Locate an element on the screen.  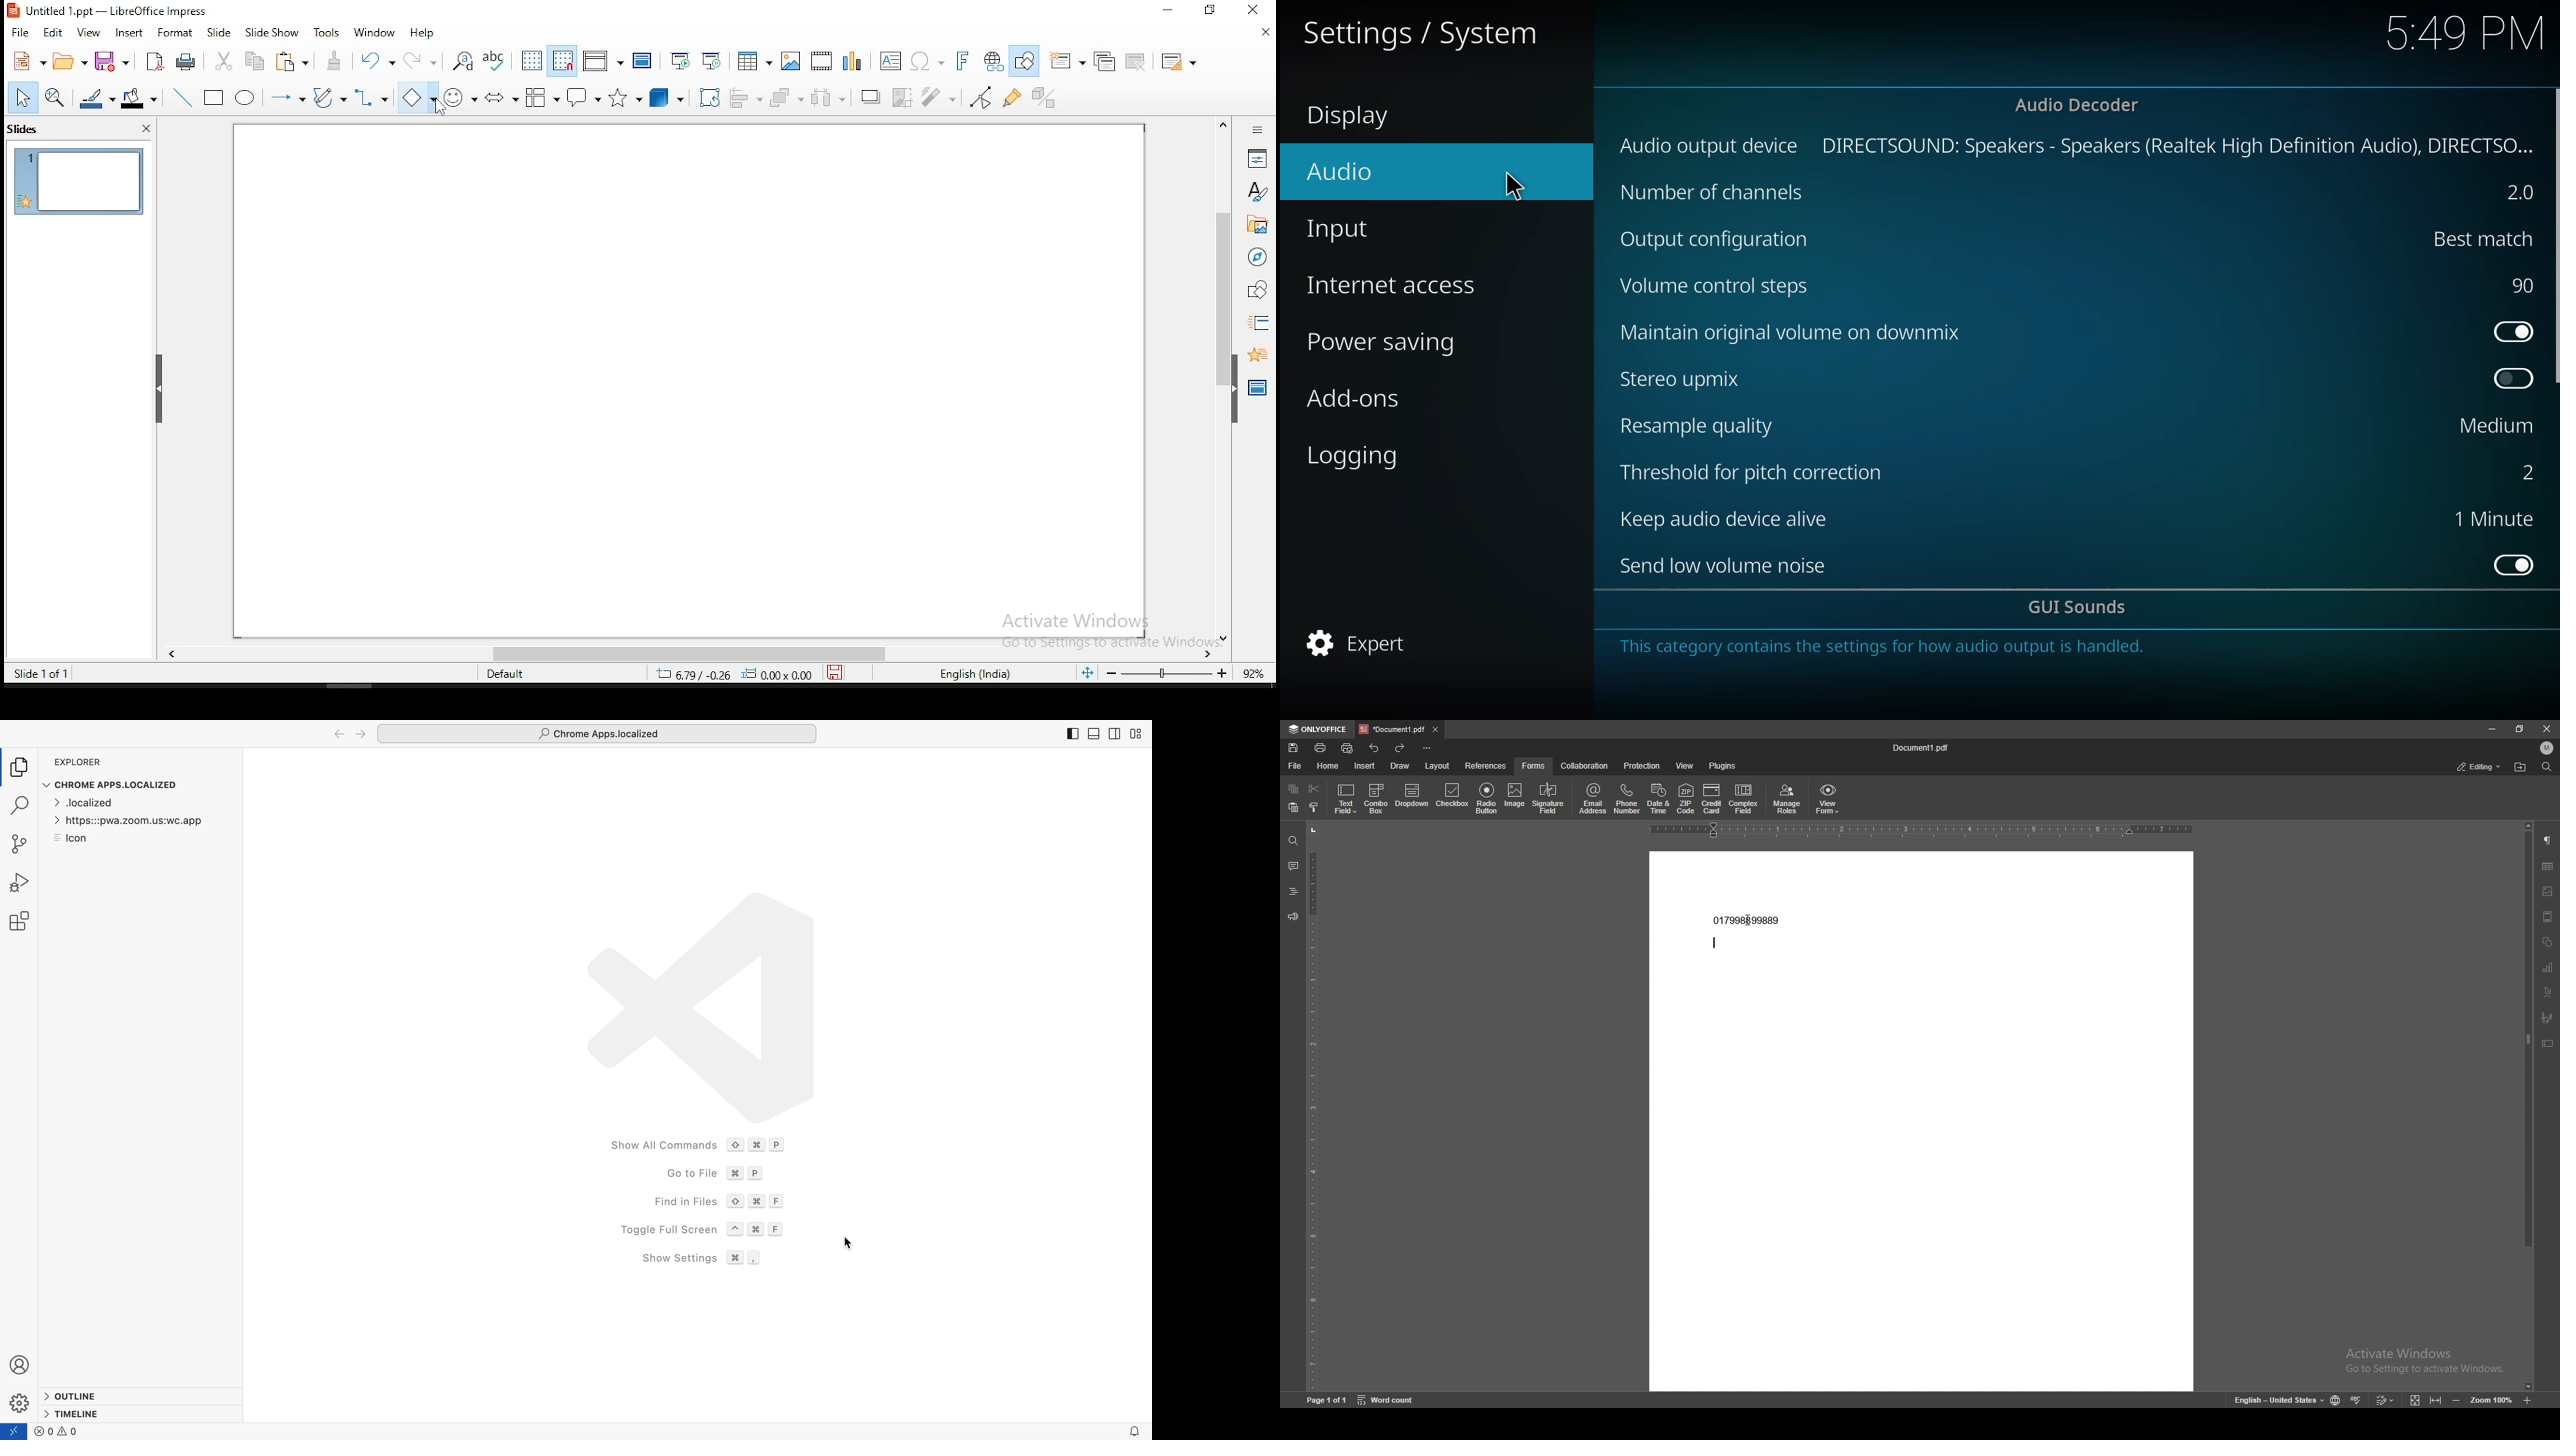
slide is located at coordinates (78, 180).